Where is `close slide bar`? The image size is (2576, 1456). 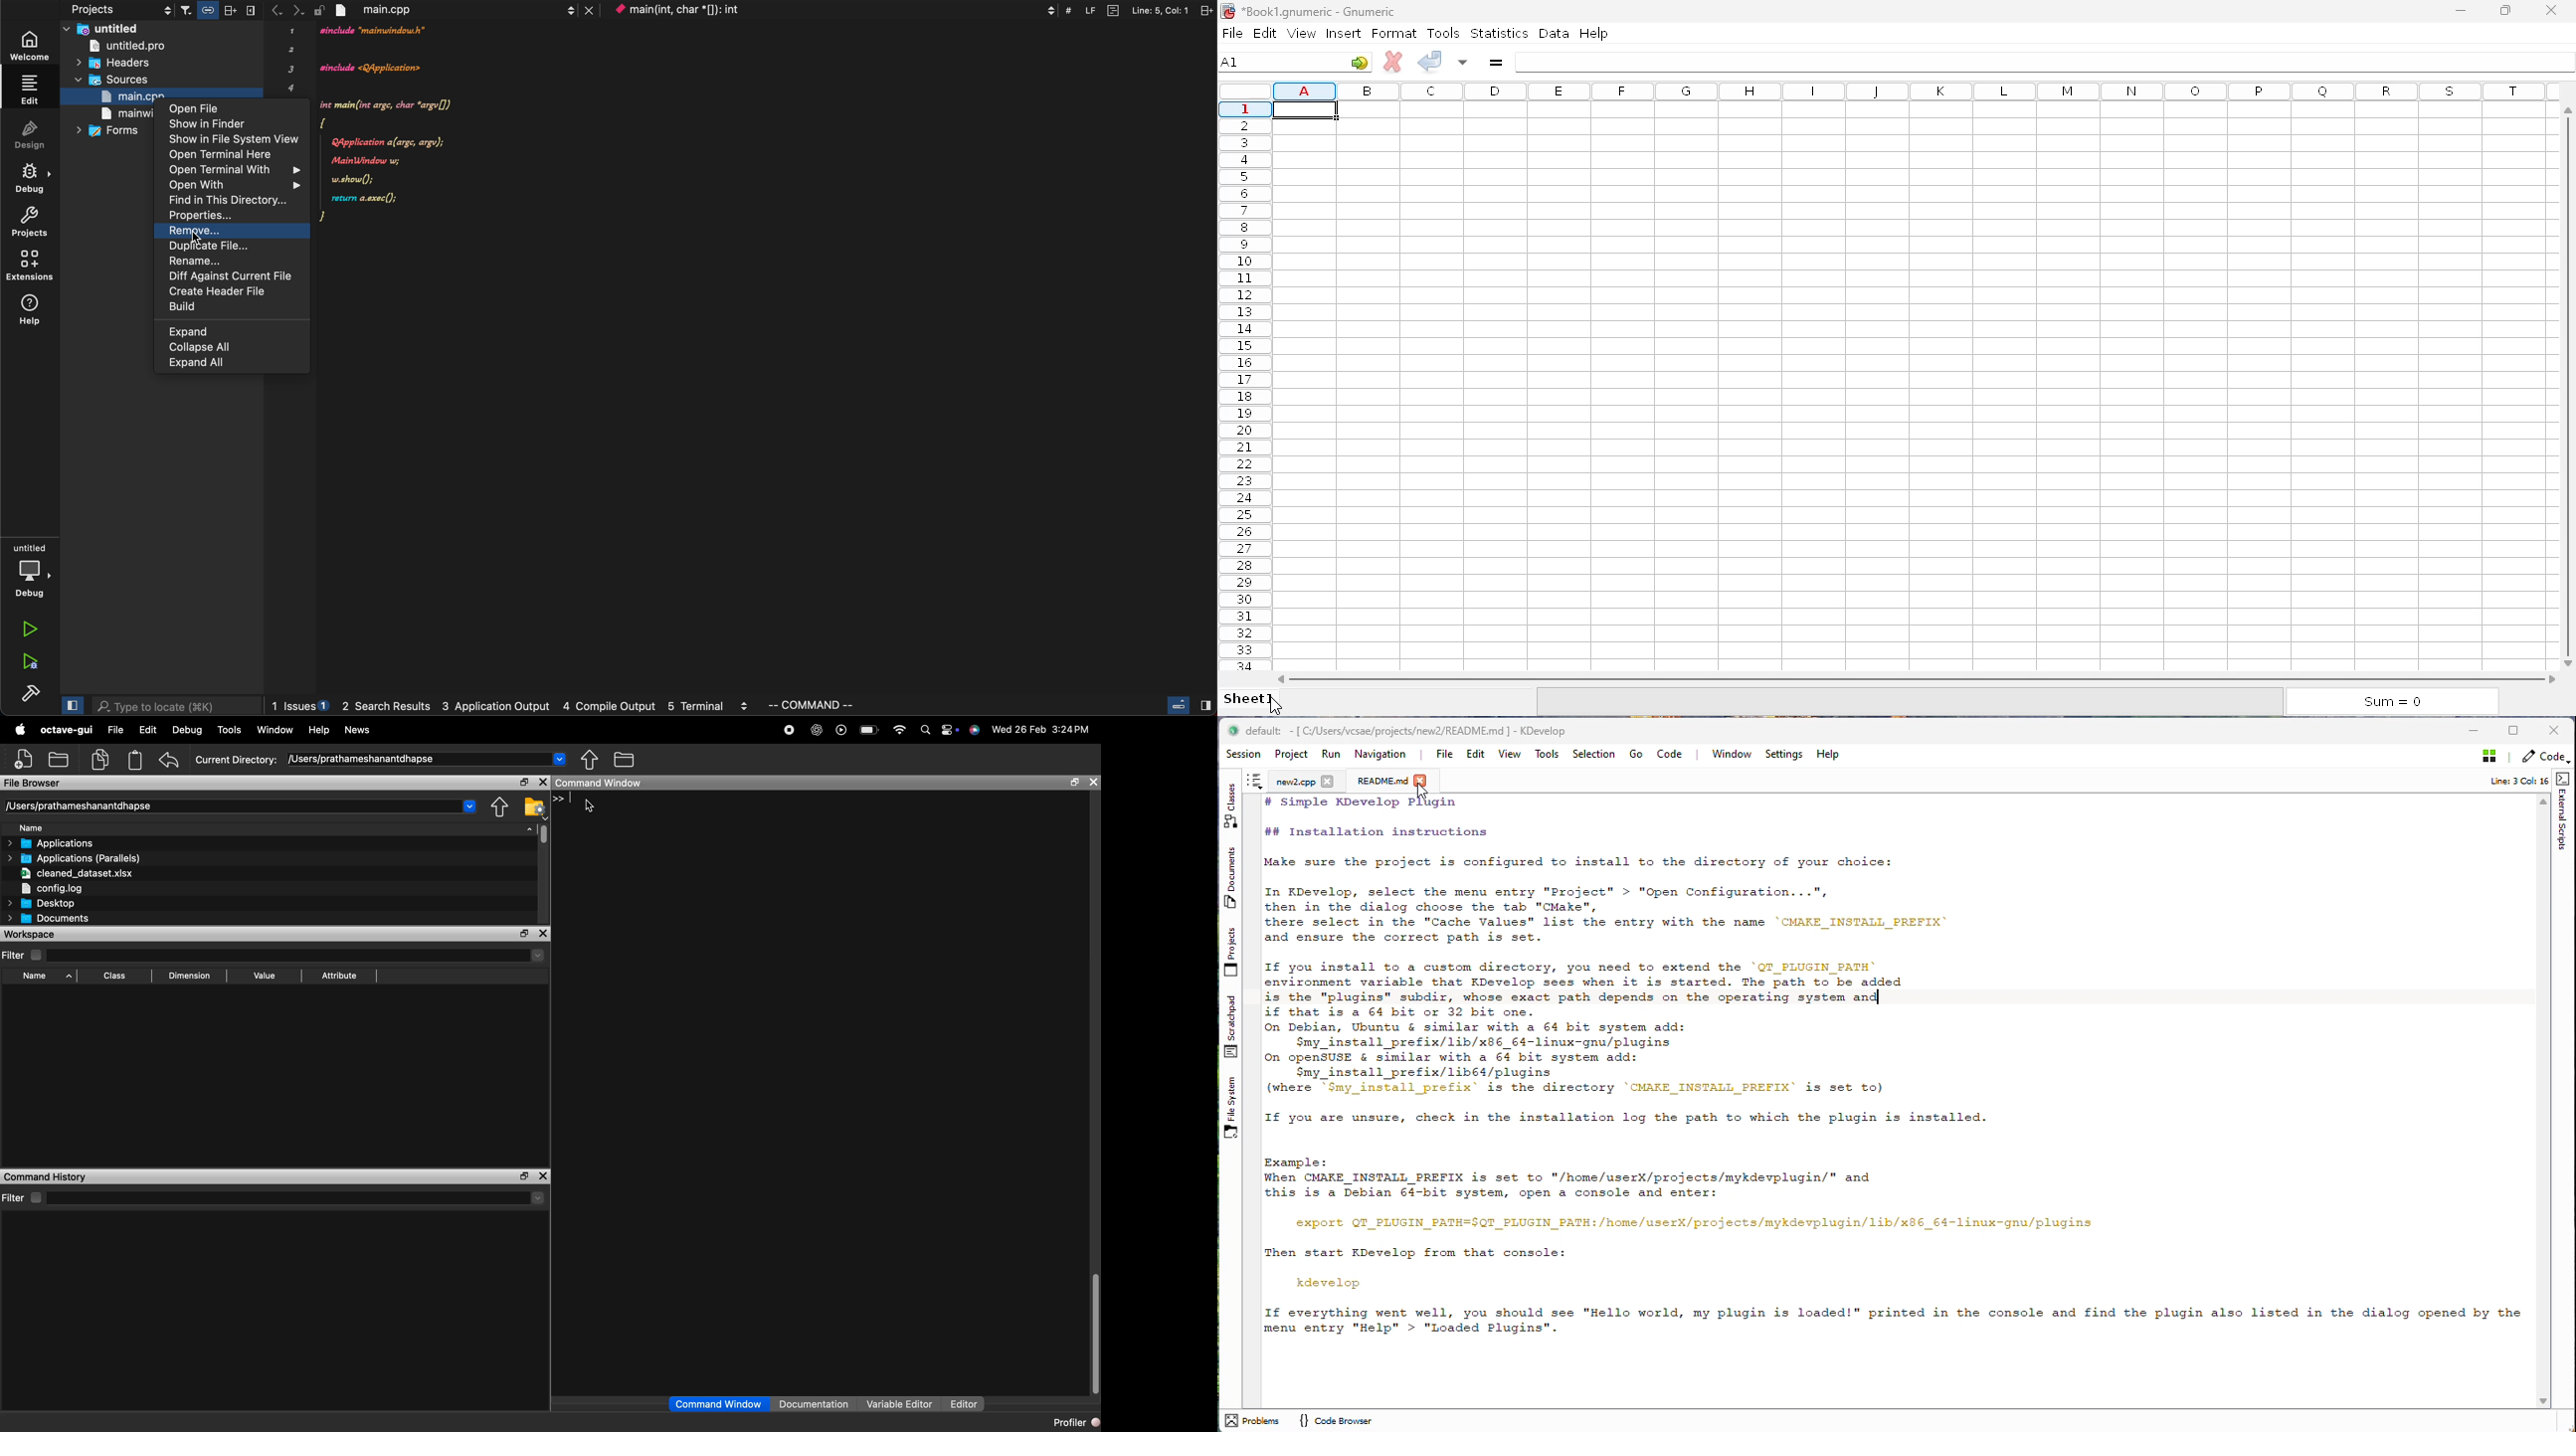
close slide bar is located at coordinates (1187, 705).